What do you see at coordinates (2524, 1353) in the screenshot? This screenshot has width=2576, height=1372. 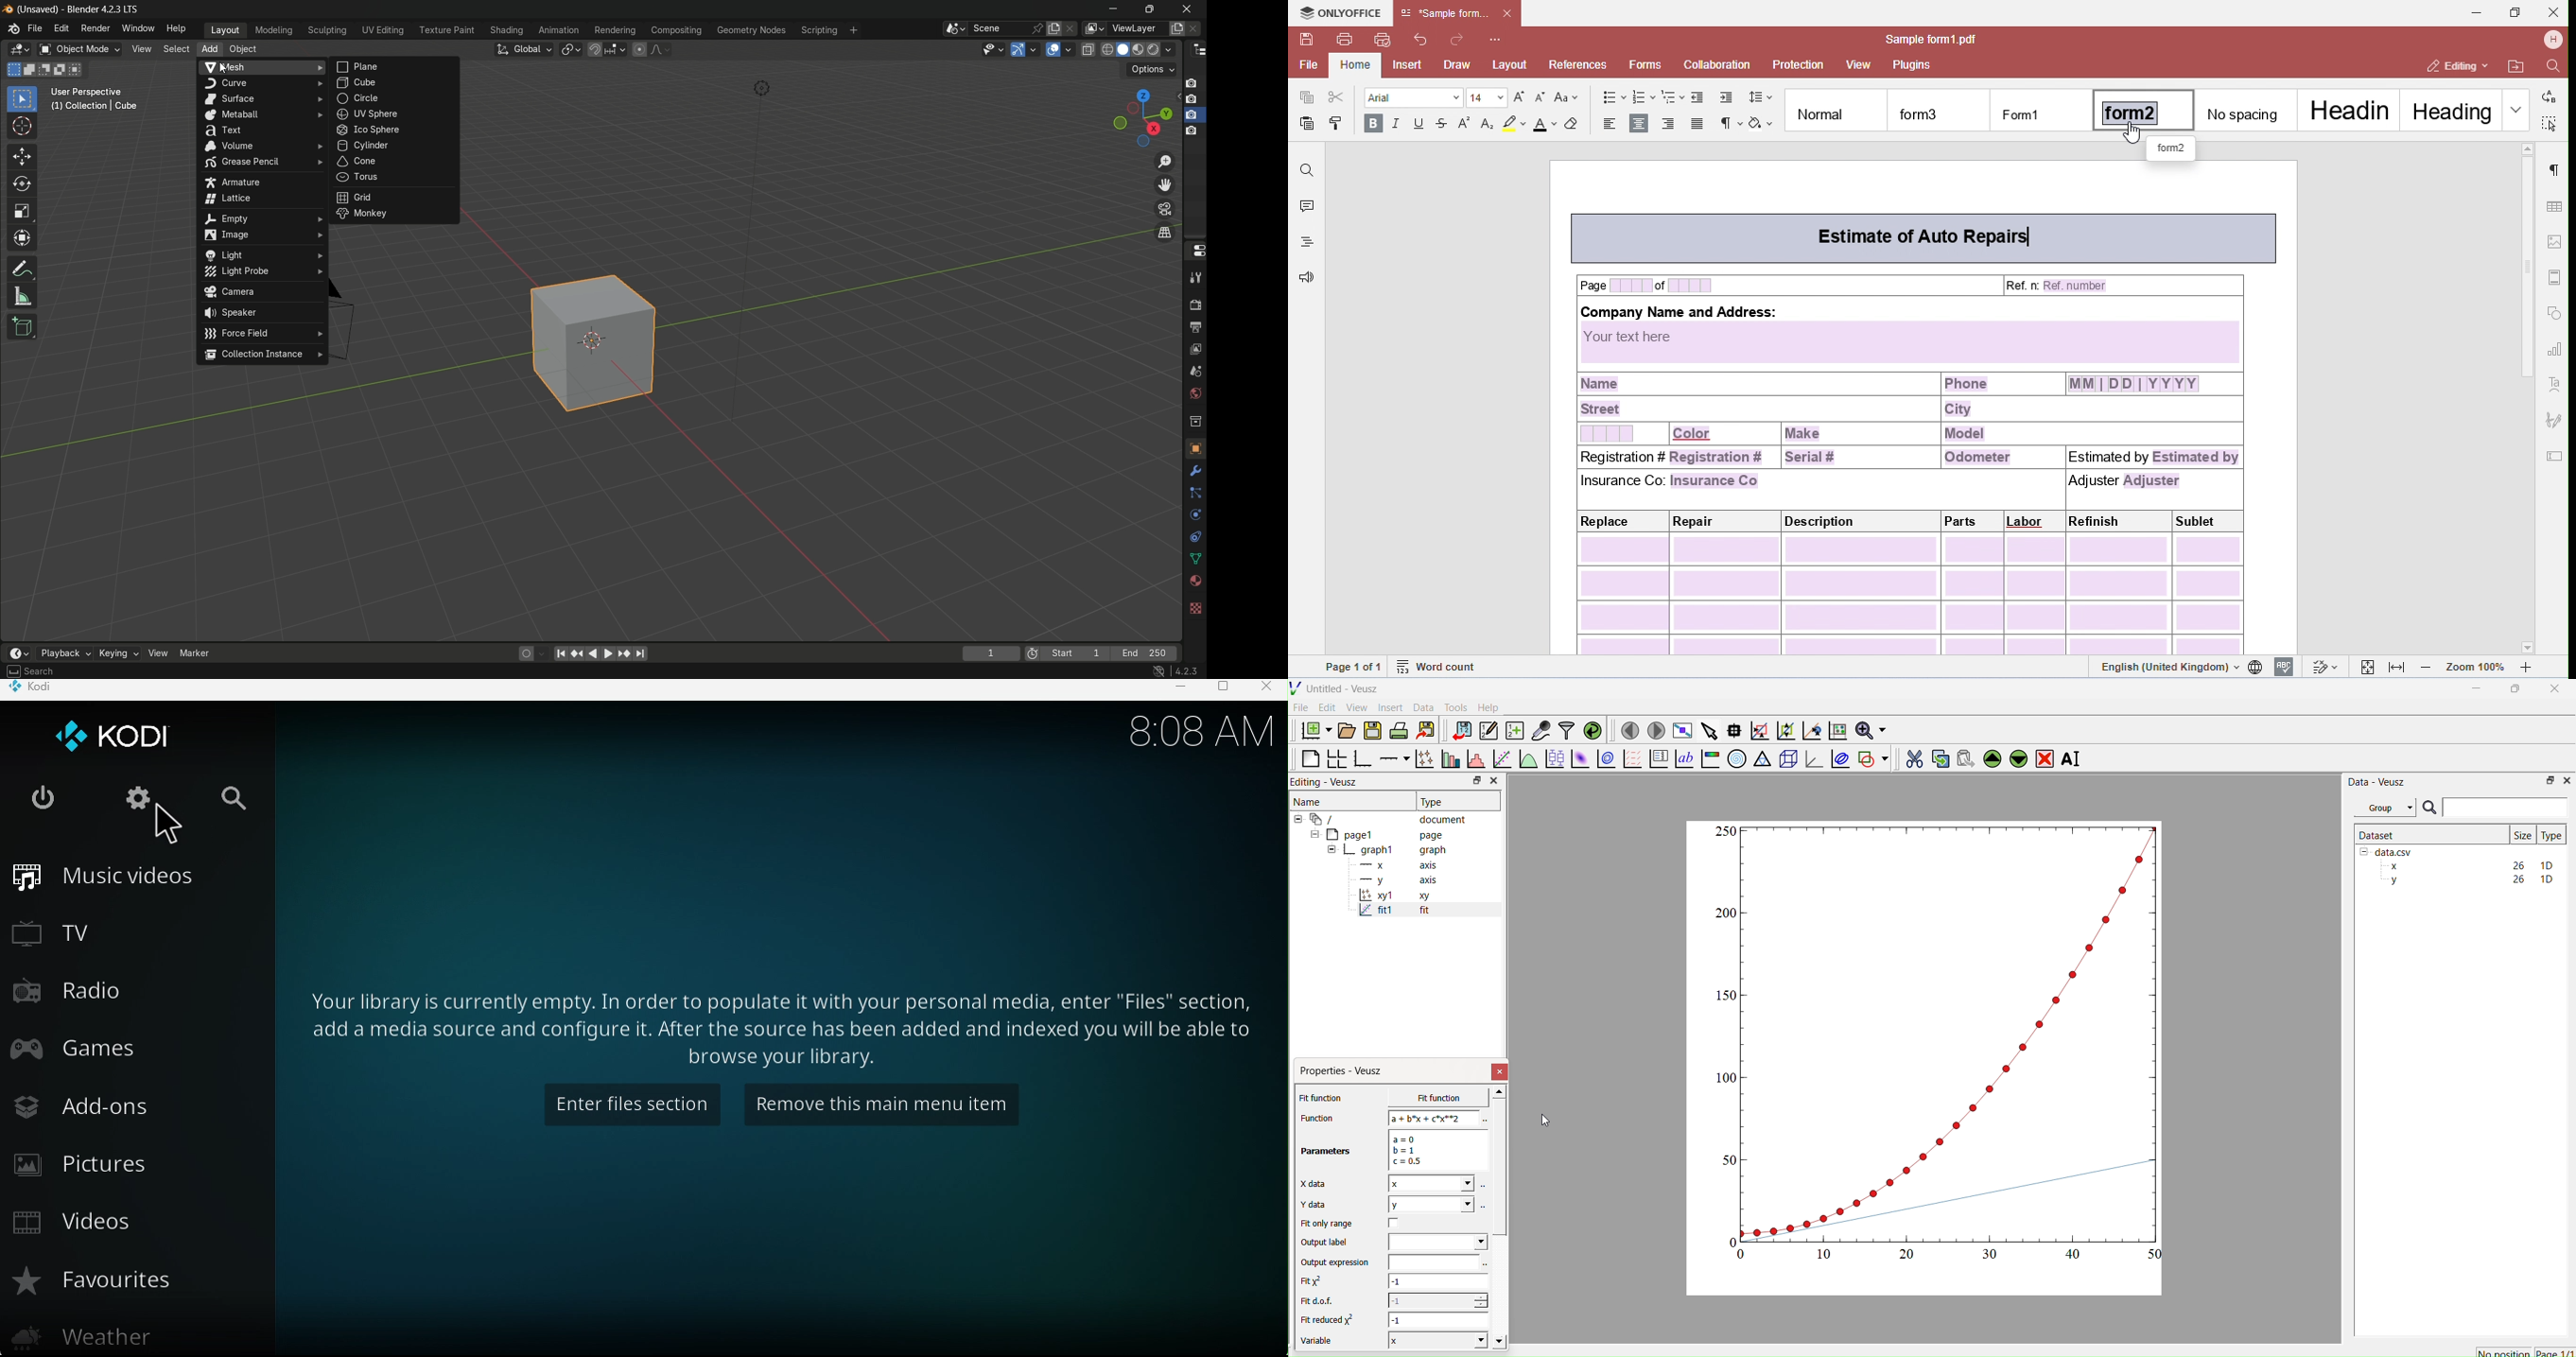 I see `No position Page 1/1` at bounding box center [2524, 1353].